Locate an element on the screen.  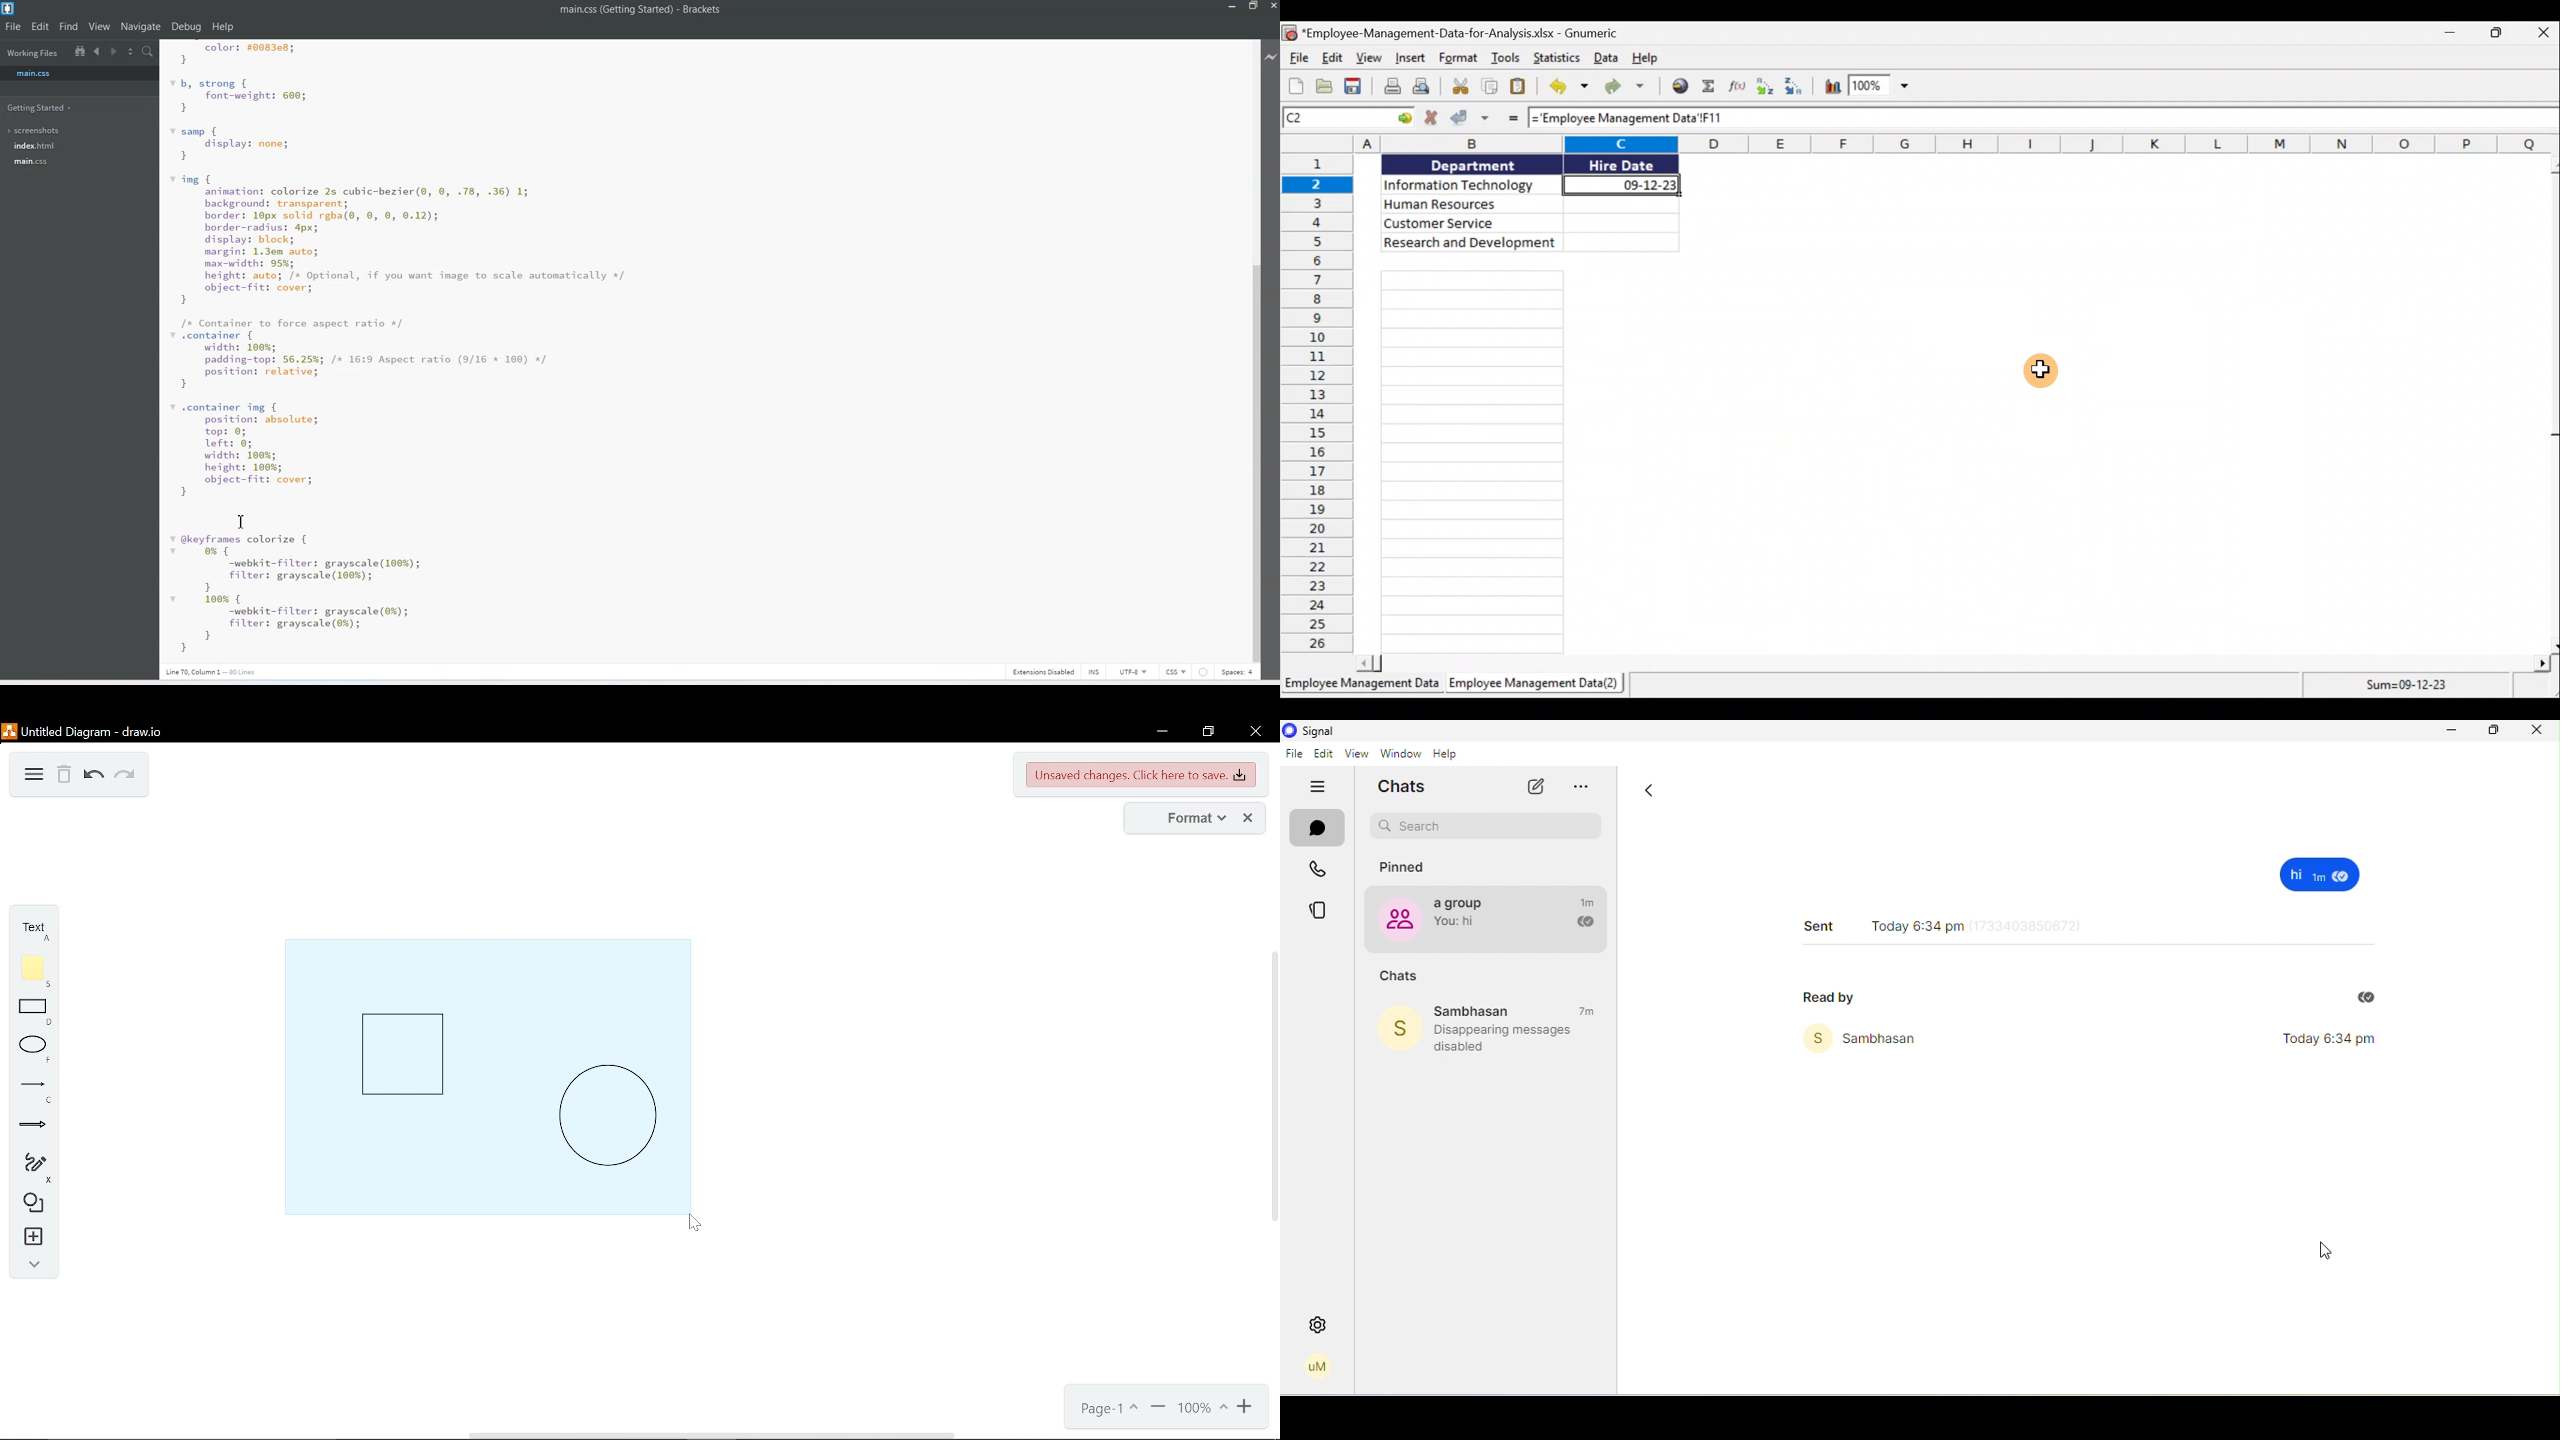
today 6:34 pm is located at coordinates (1950, 921).